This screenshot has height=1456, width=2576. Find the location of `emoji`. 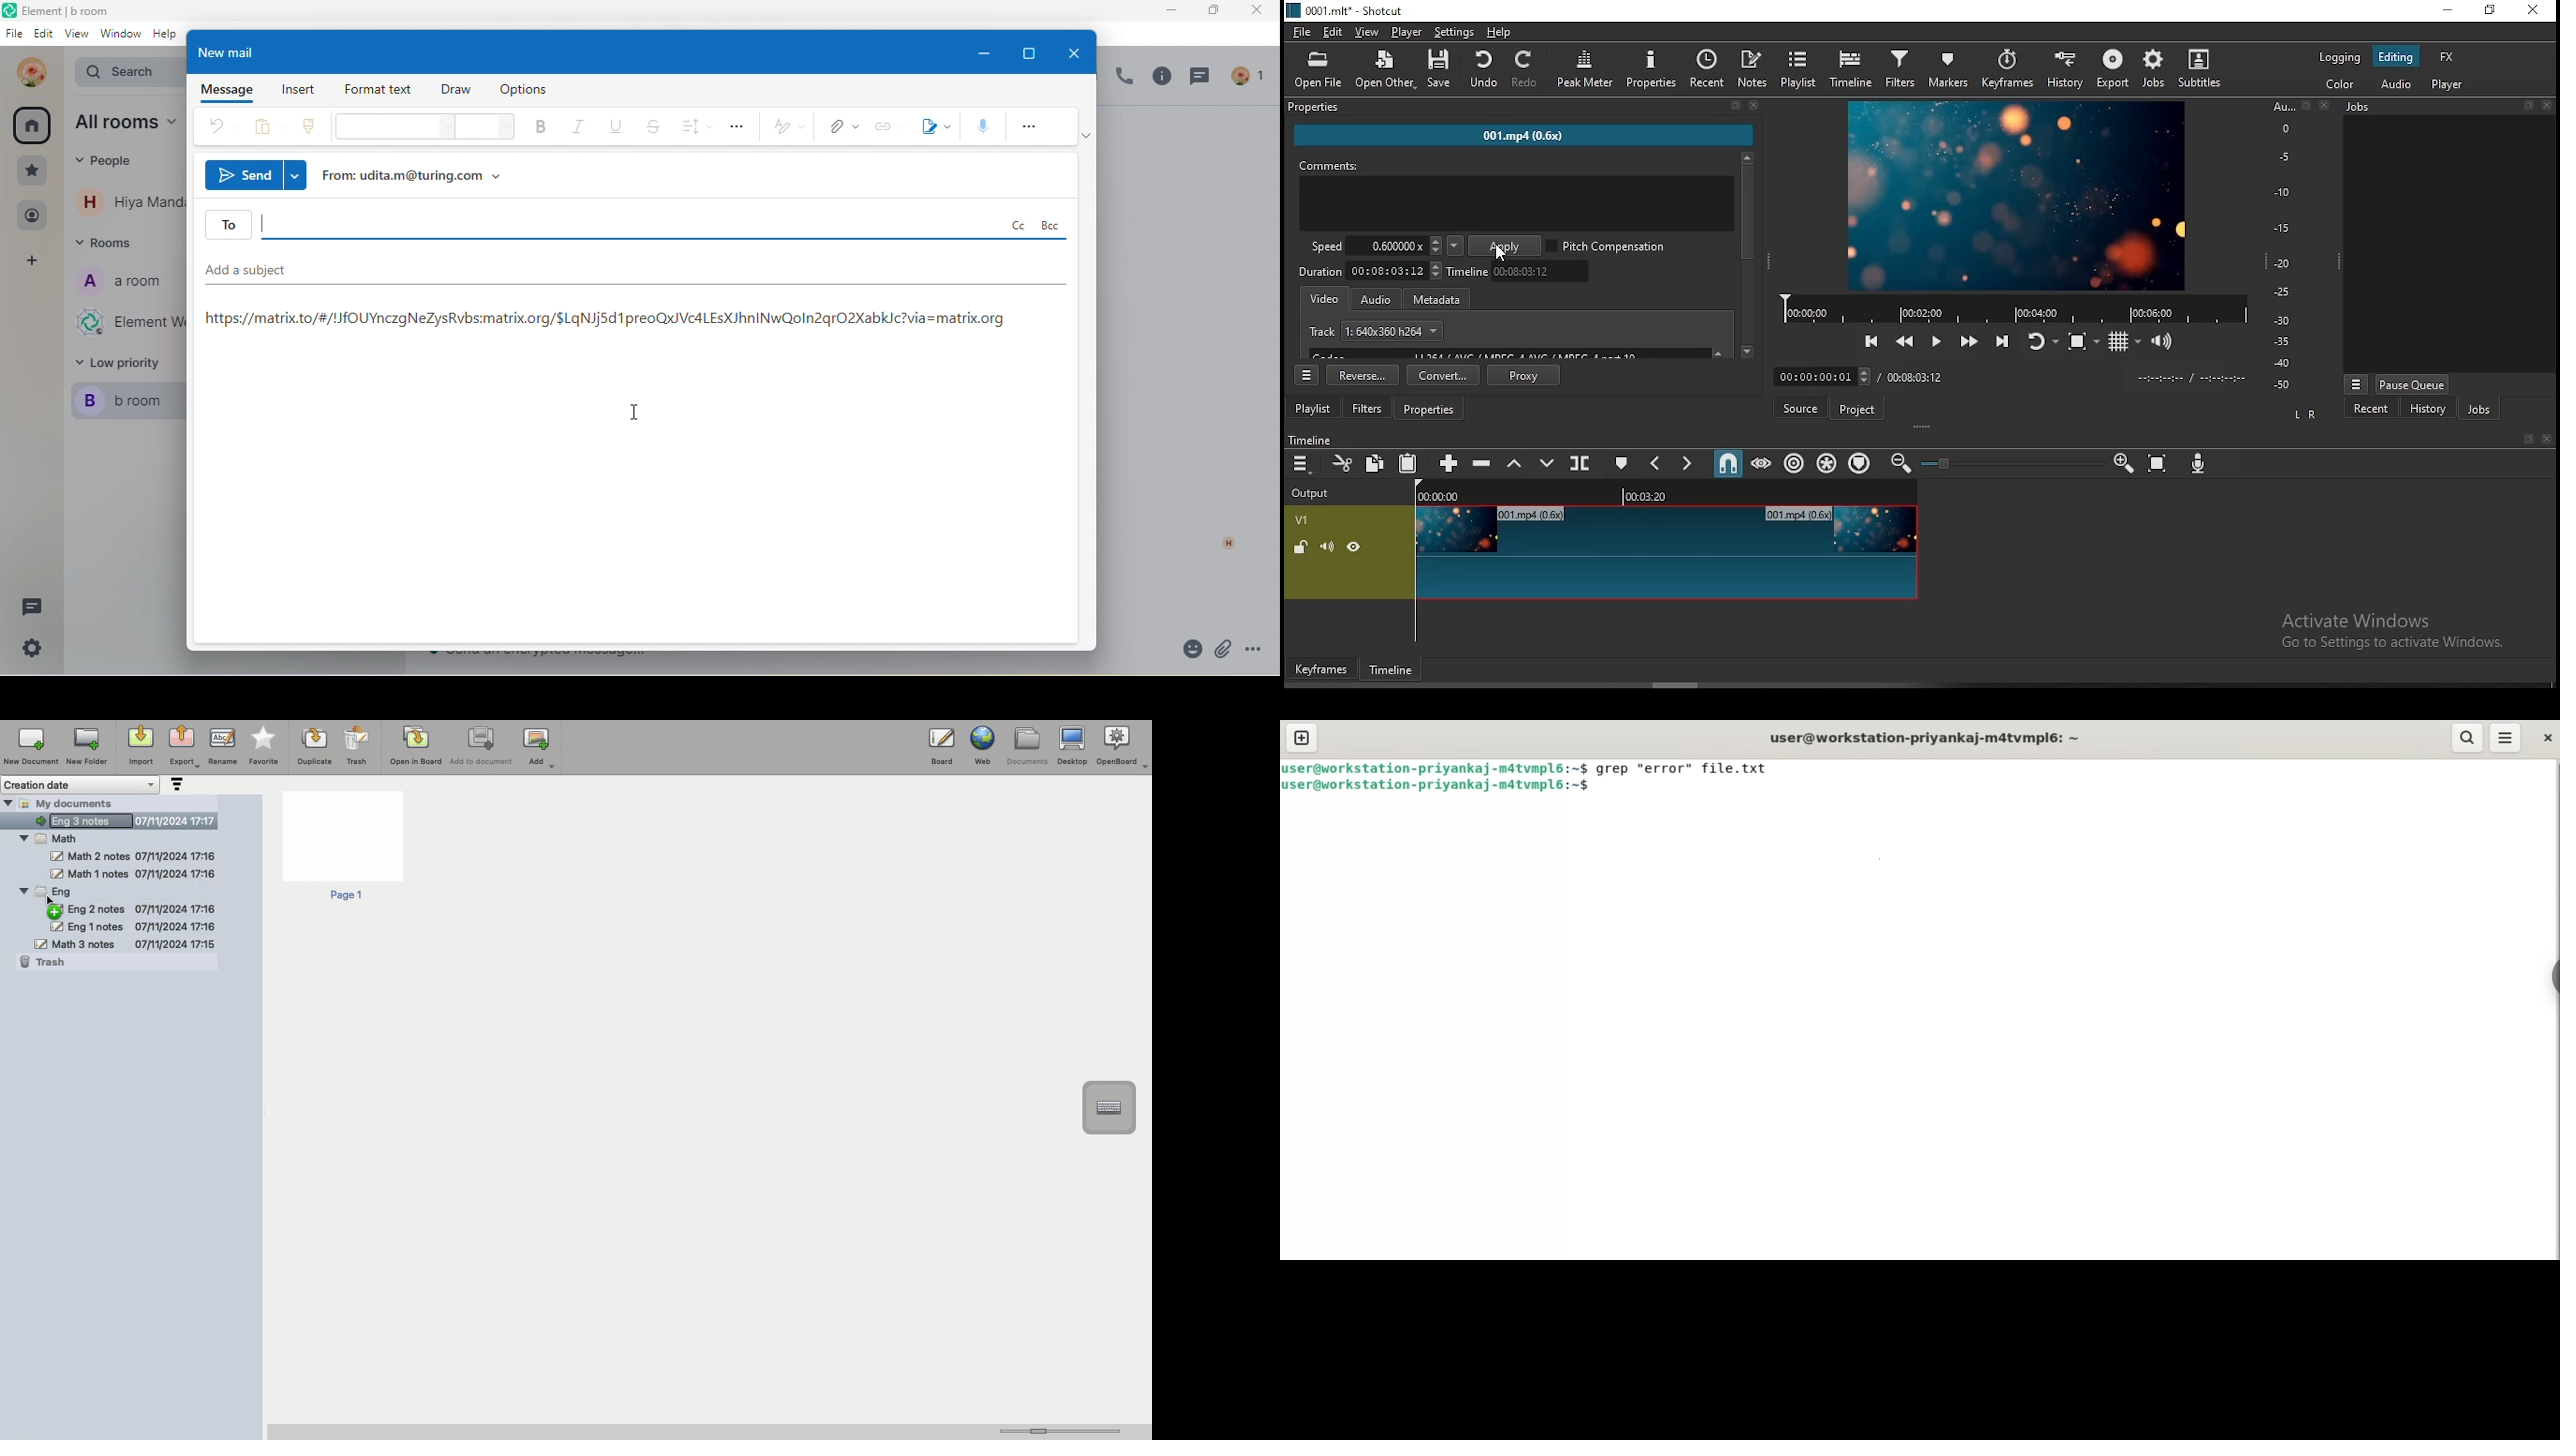

emoji is located at coordinates (1184, 650).